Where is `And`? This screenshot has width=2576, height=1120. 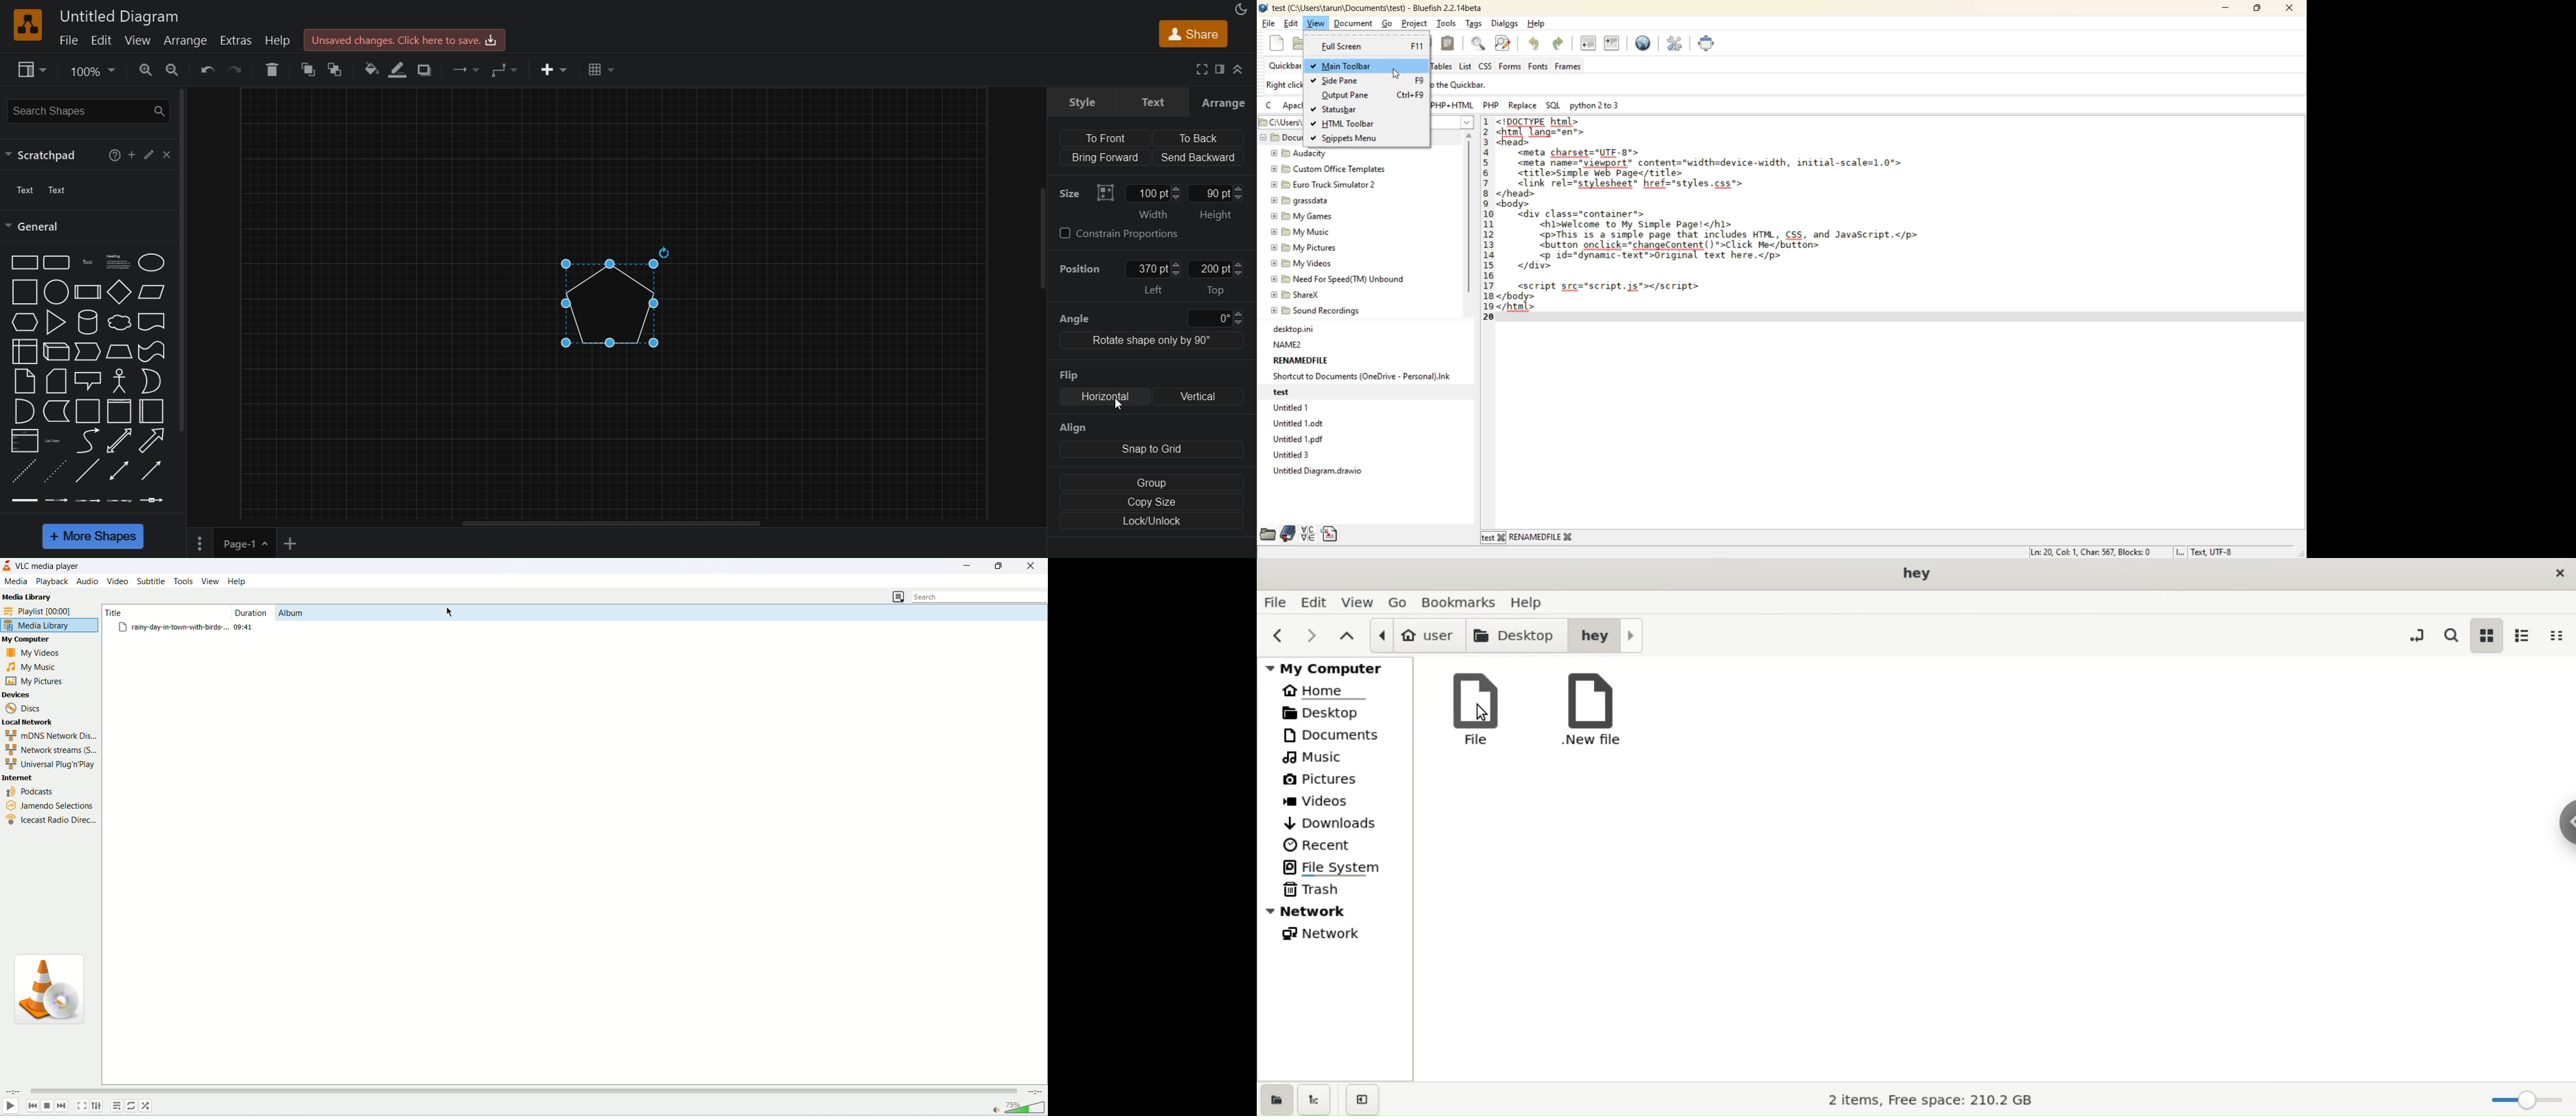
And is located at coordinates (25, 411).